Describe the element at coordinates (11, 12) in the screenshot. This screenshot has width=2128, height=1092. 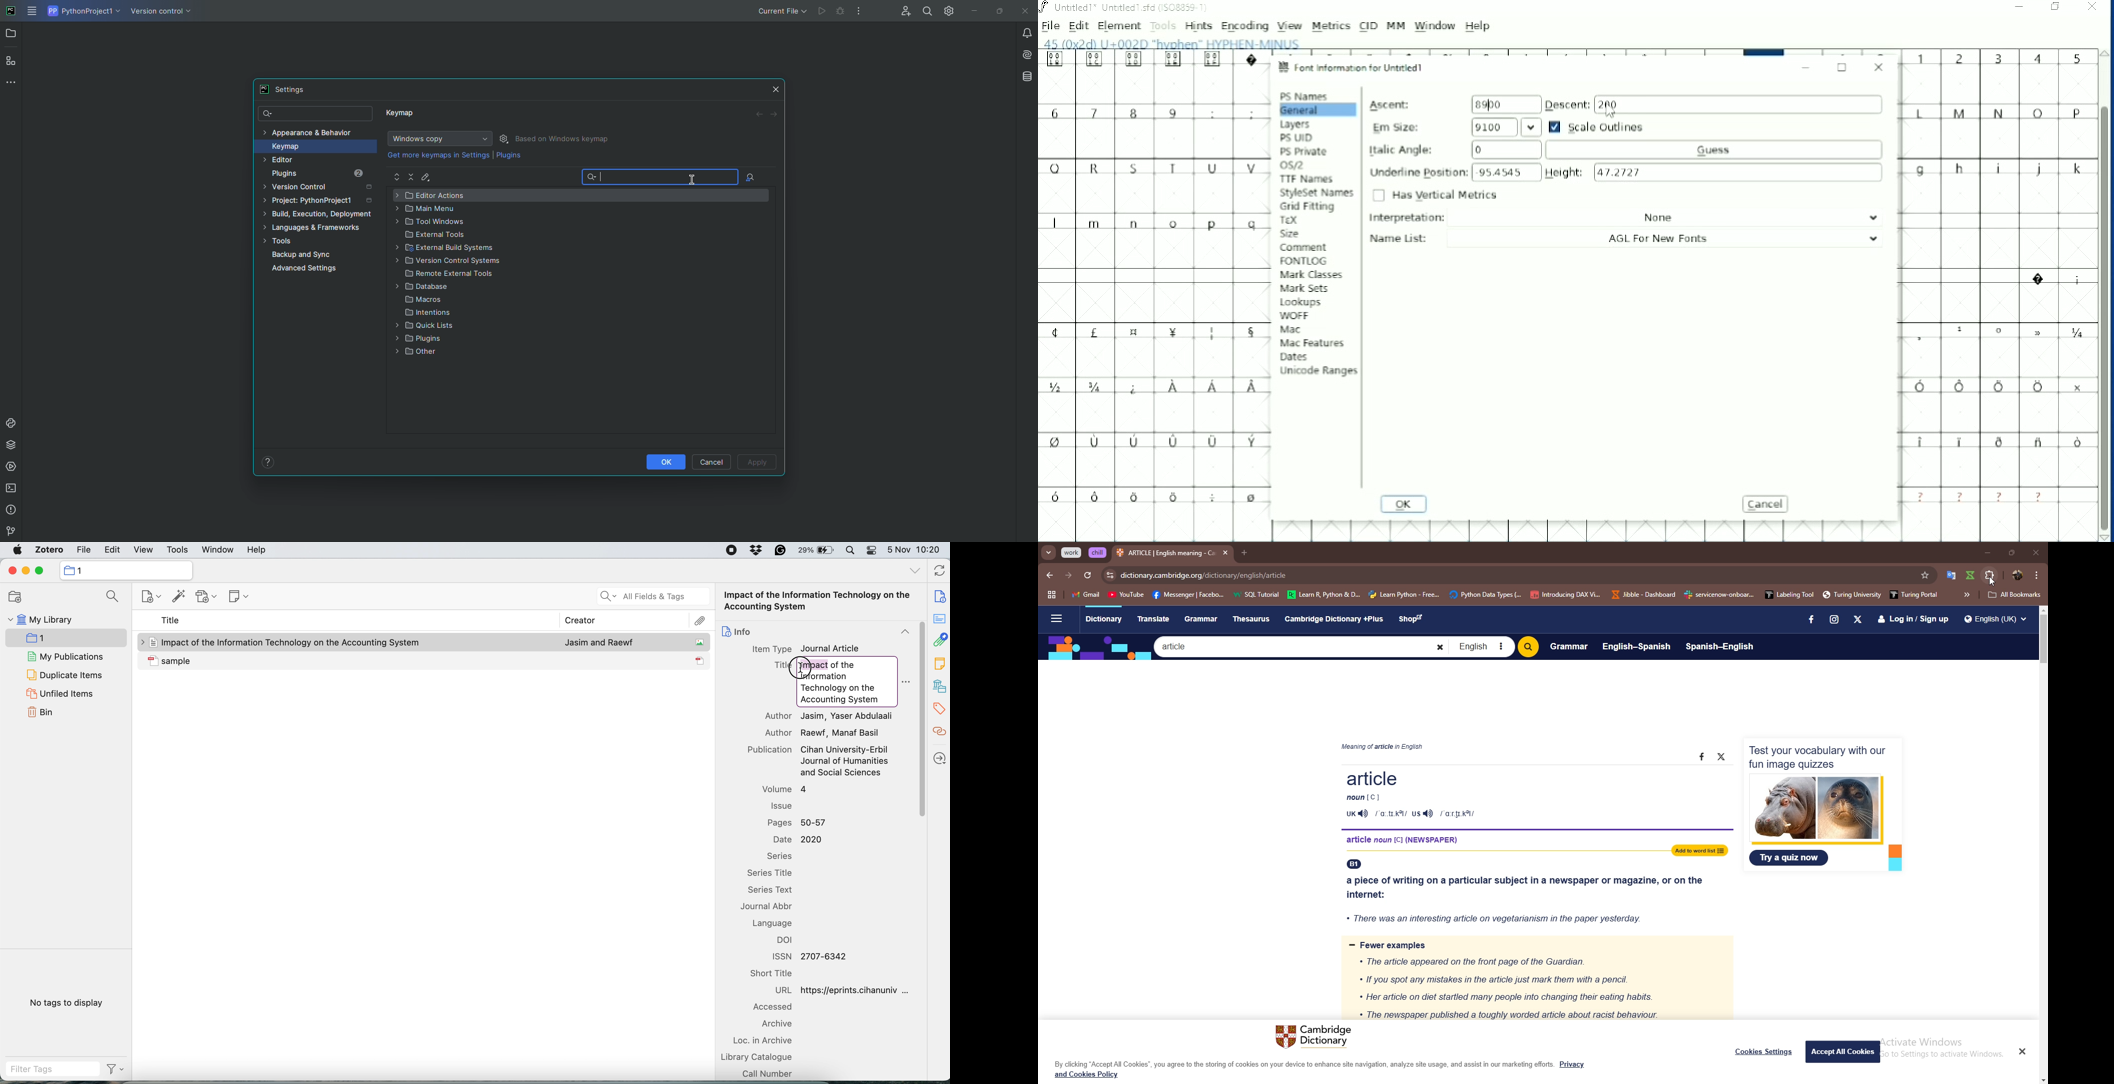
I see `PyCharm` at that location.